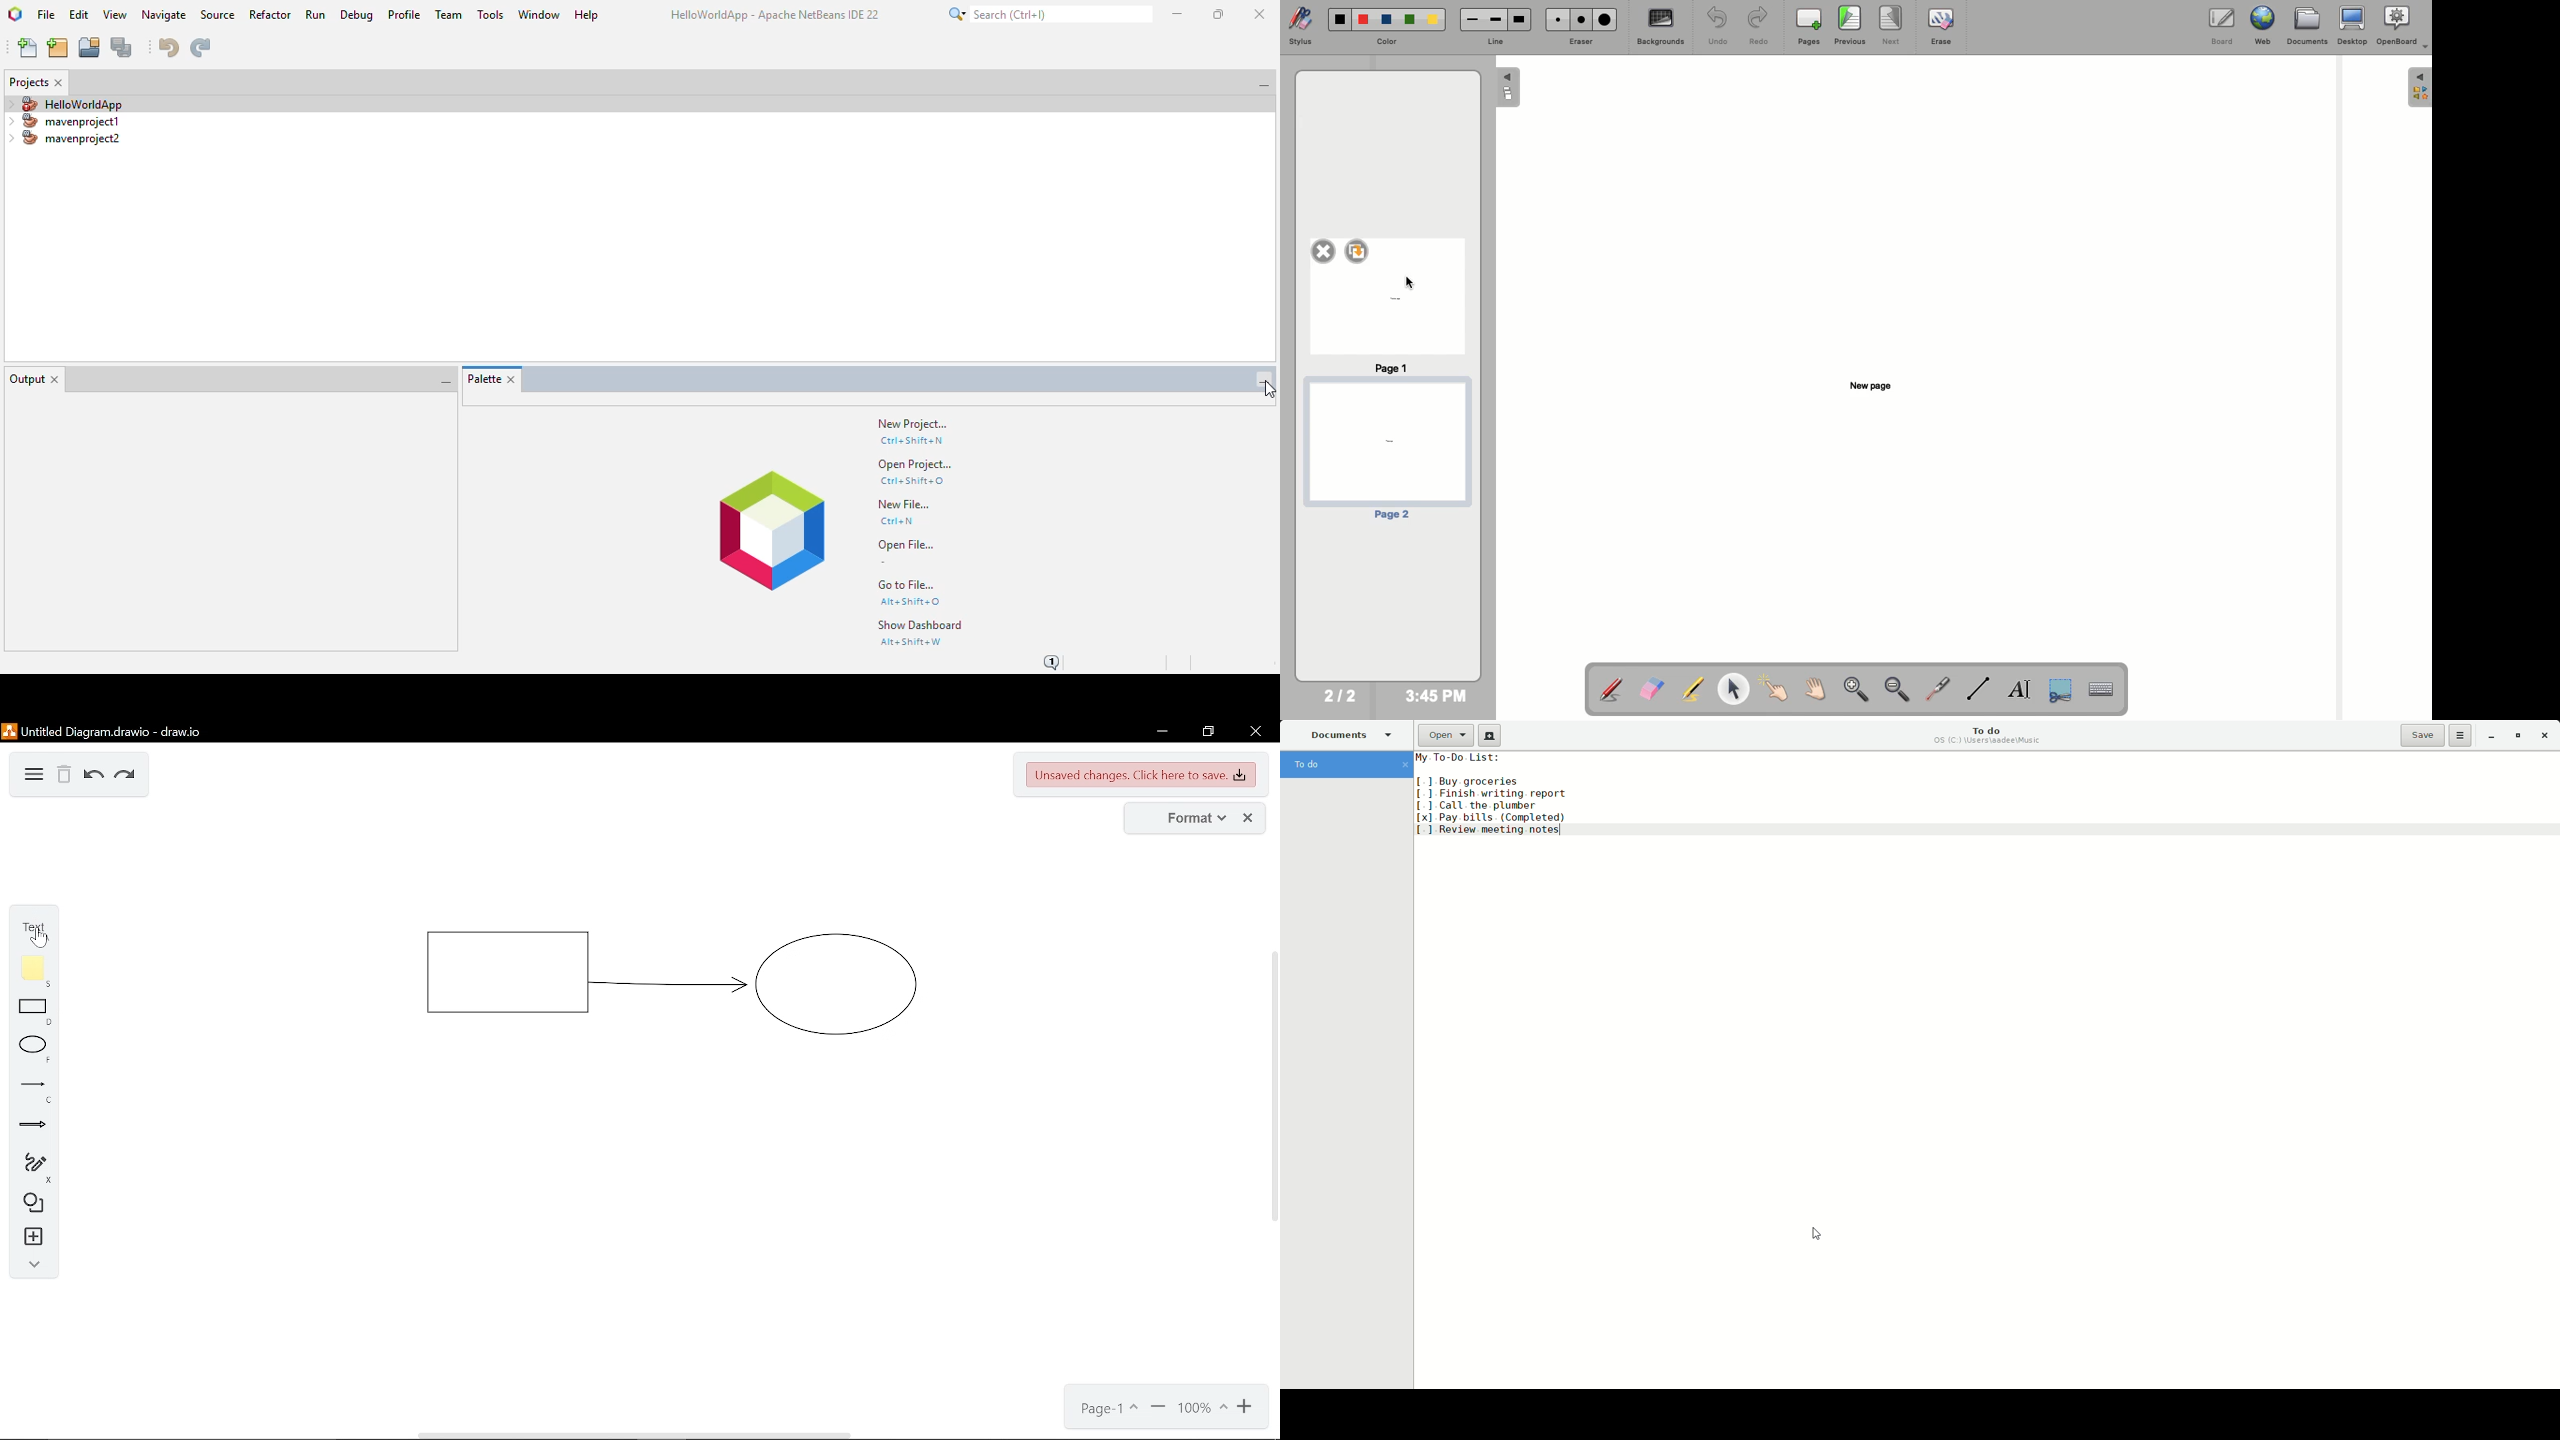 The height and width of the screenshot is (1456, 2576). Describe the element at coordinates (34, 1204) in the screenshot. I see `shapes` at that location.